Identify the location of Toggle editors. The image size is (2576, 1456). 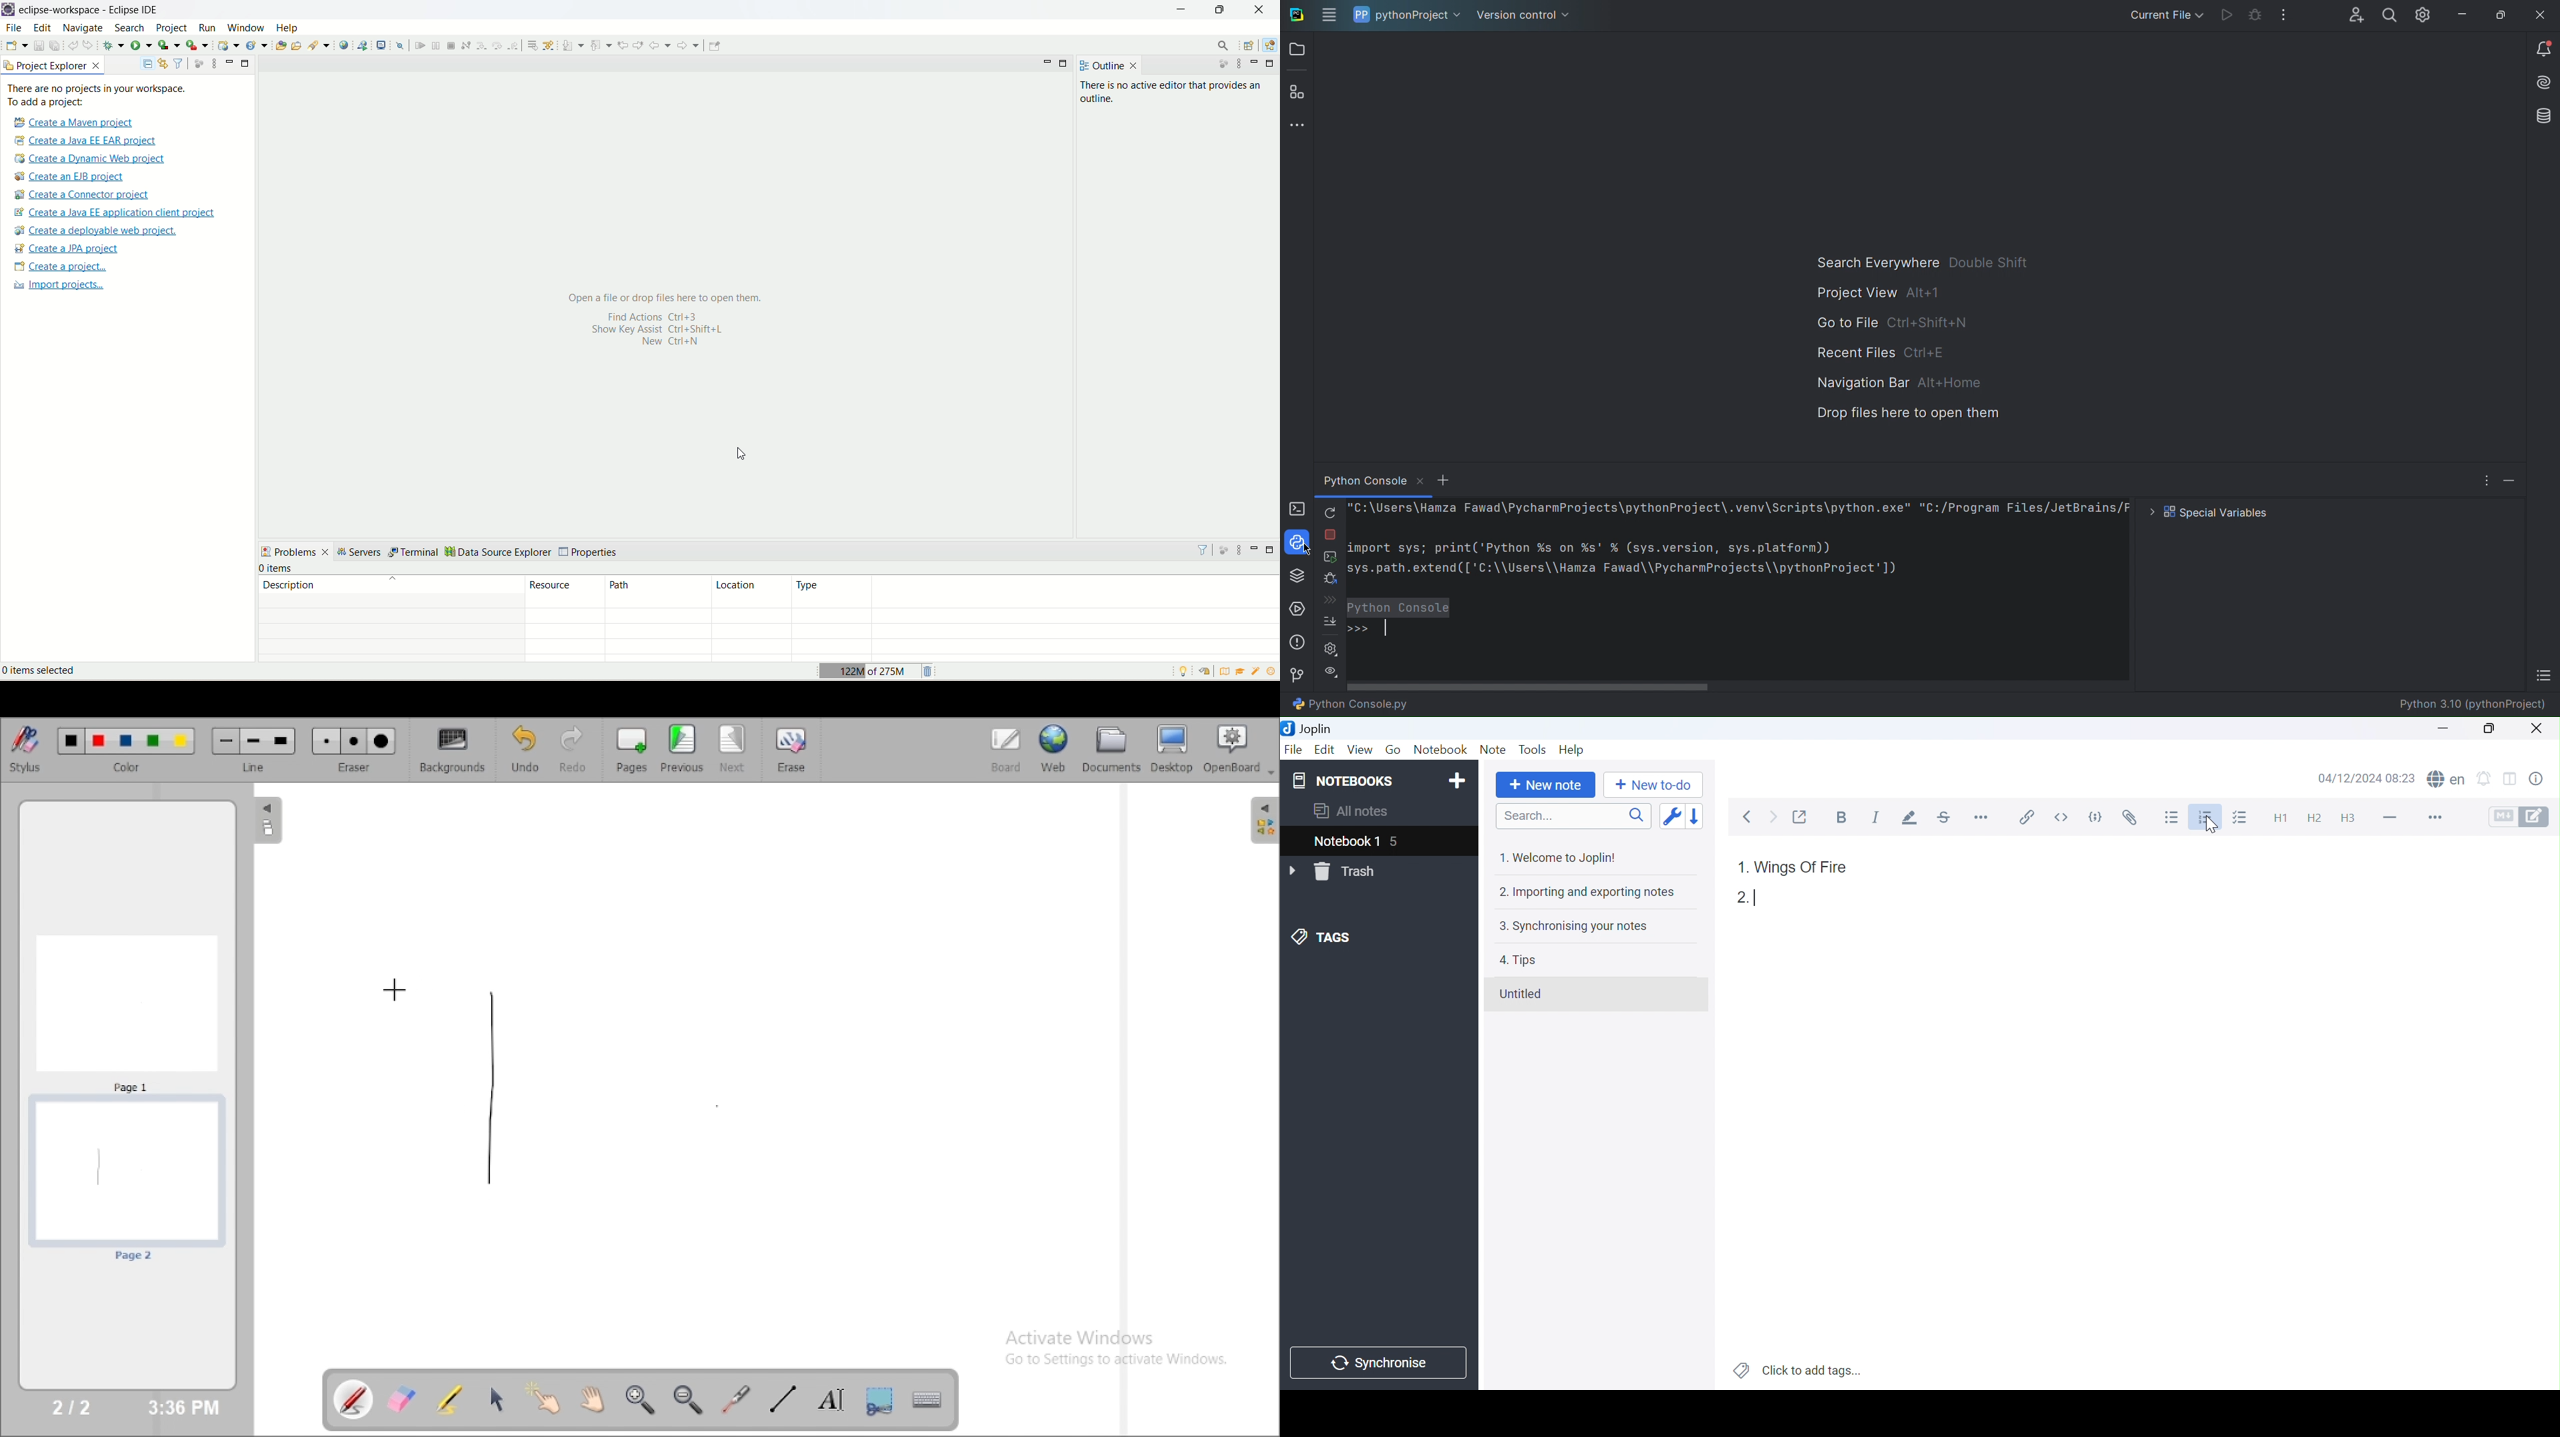
(2519, 816).